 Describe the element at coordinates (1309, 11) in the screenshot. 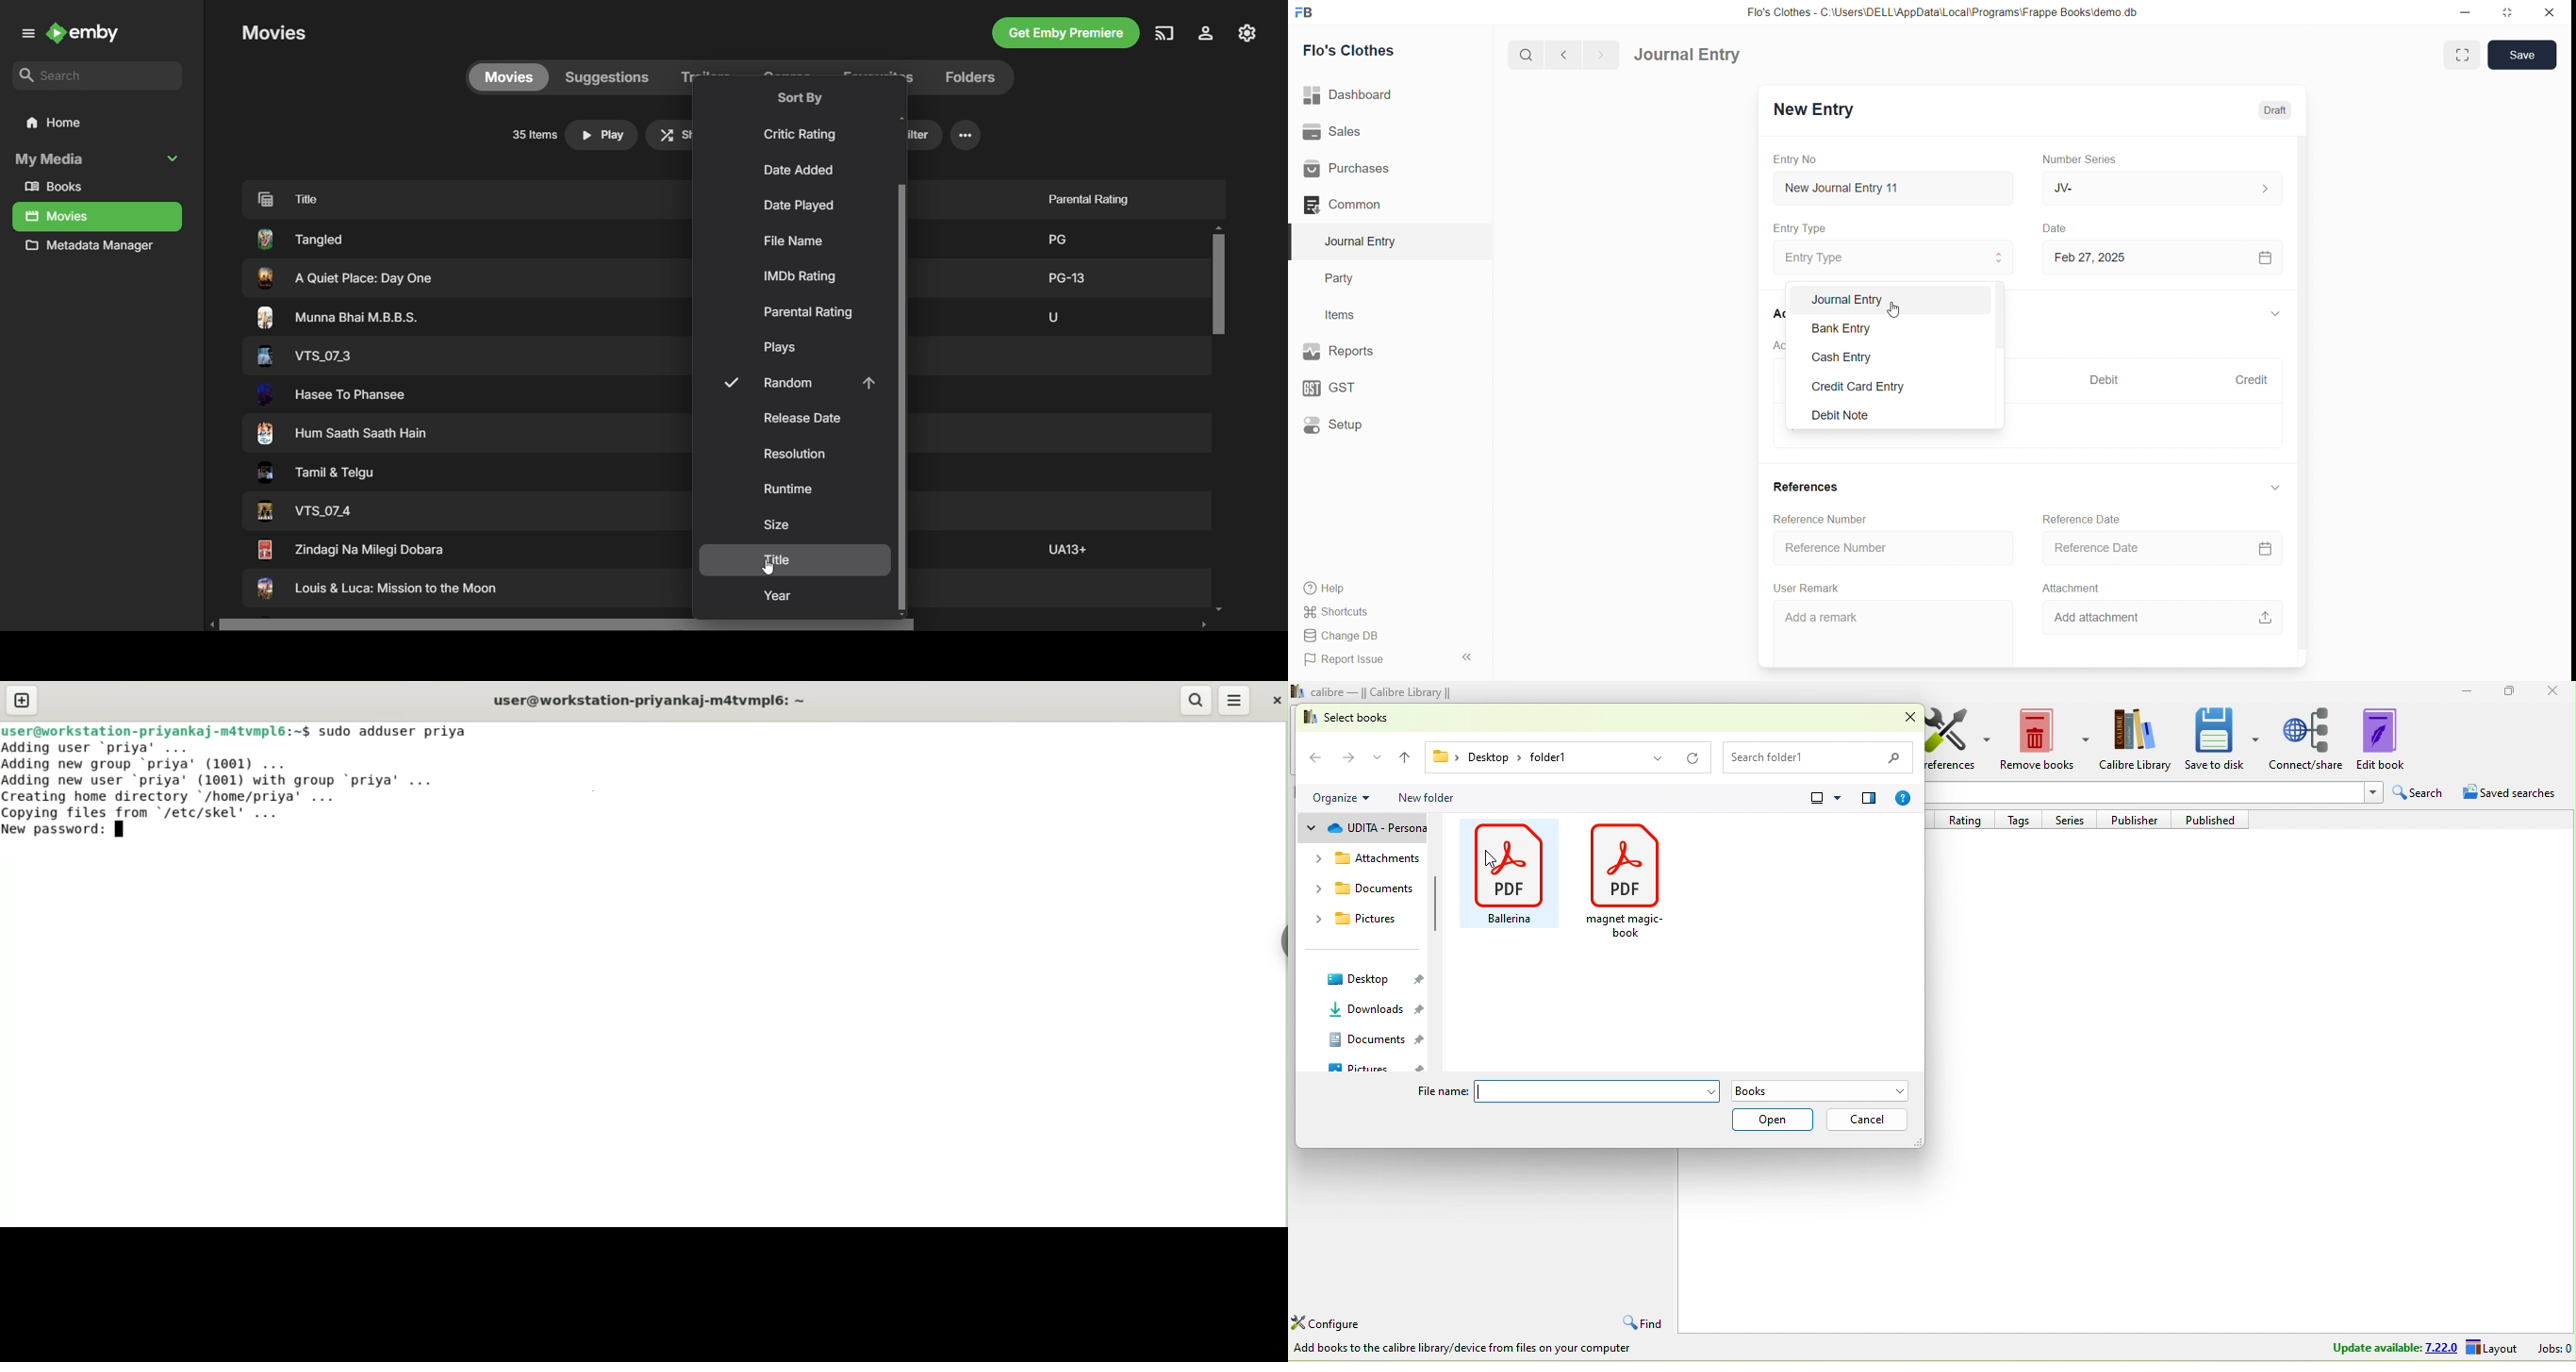

I see `logo` at that location.